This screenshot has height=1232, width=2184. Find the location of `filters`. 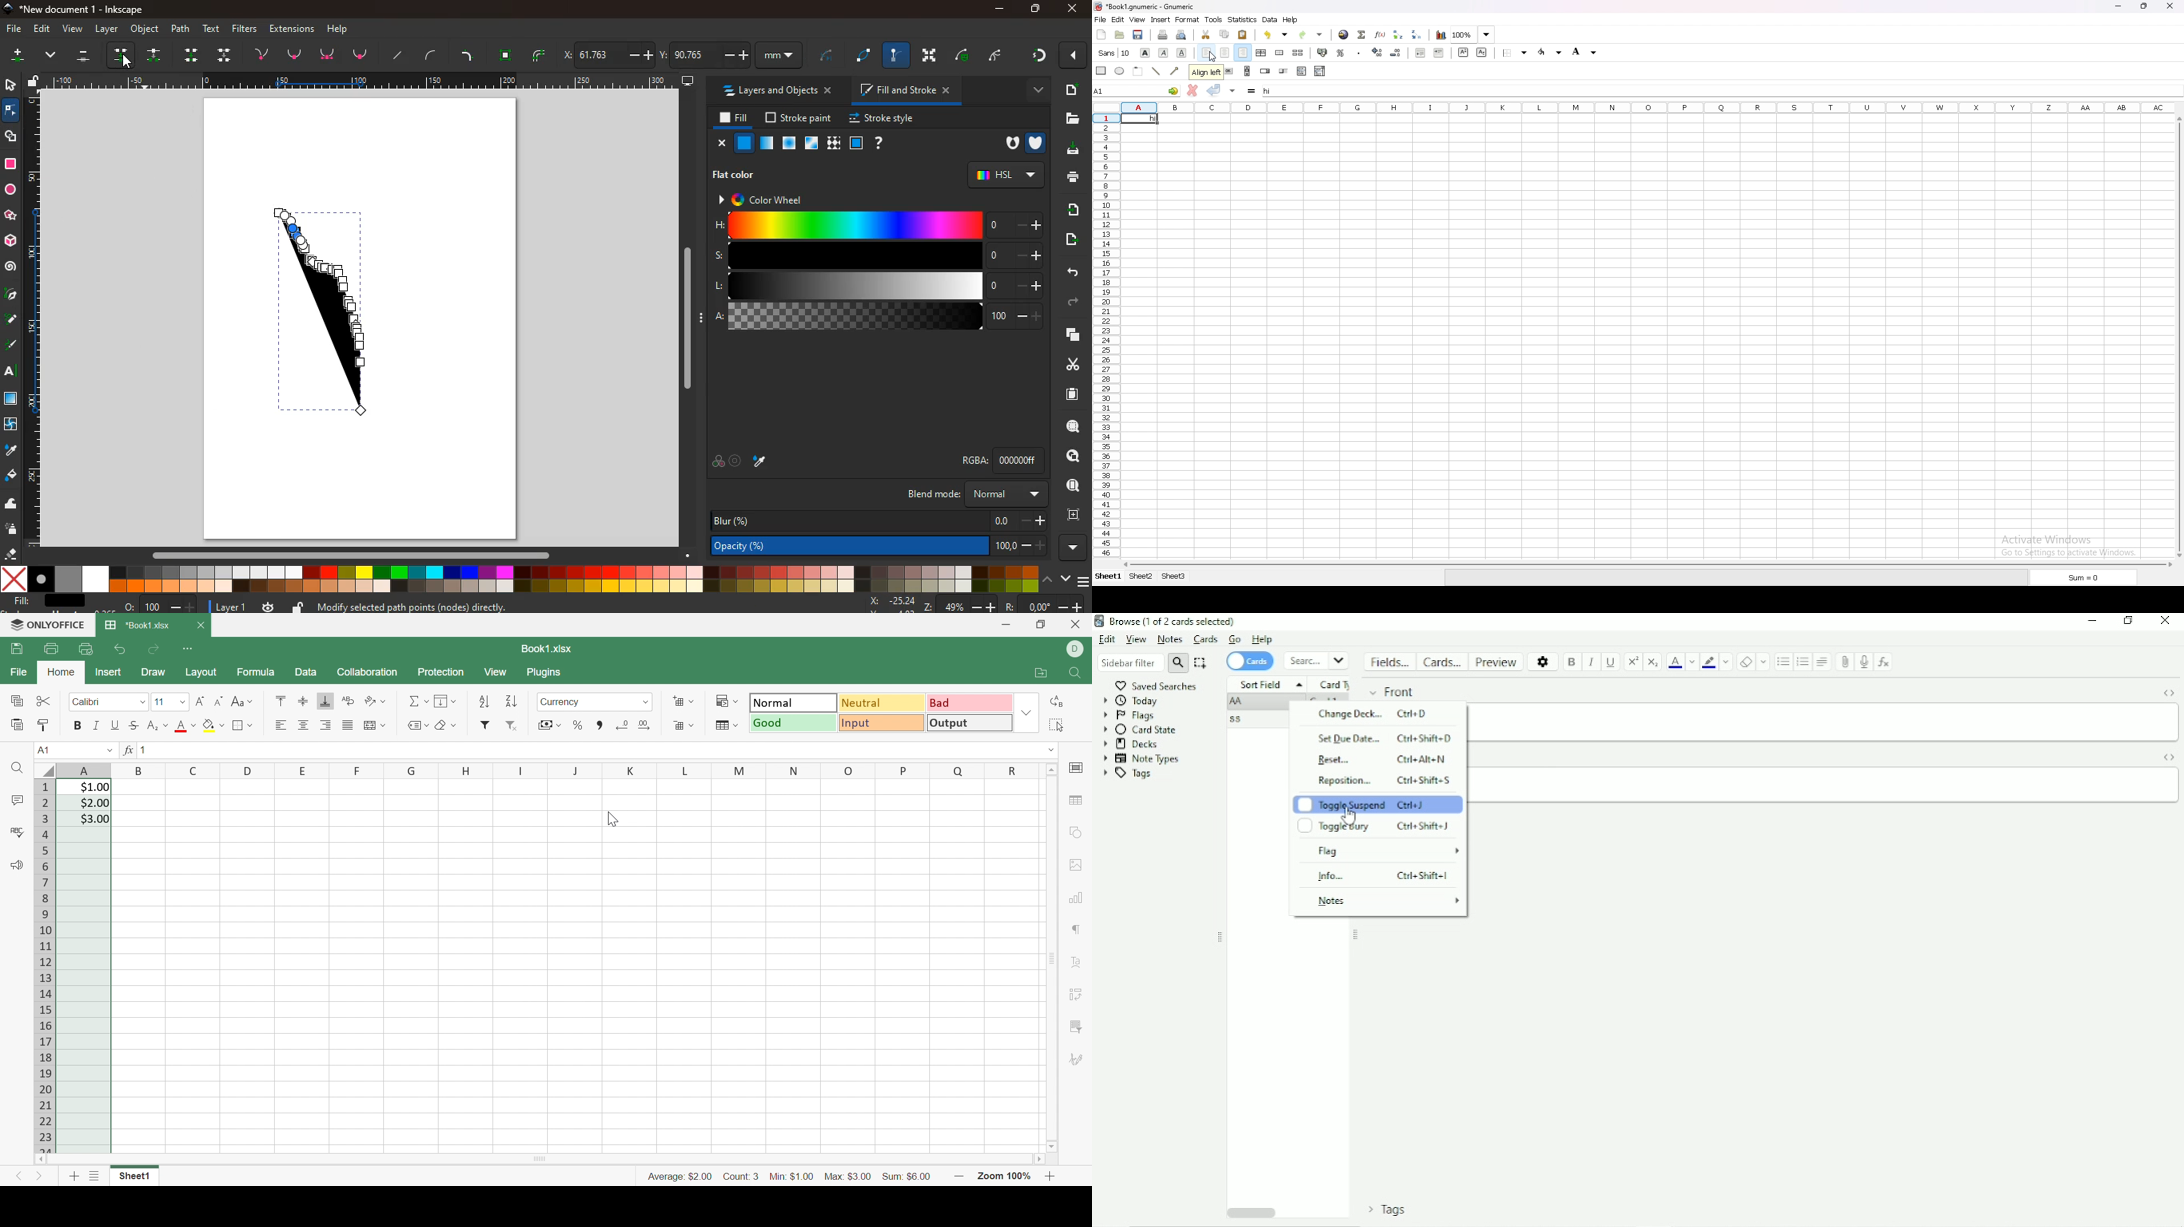

filters is located at coordinates (247, 29).